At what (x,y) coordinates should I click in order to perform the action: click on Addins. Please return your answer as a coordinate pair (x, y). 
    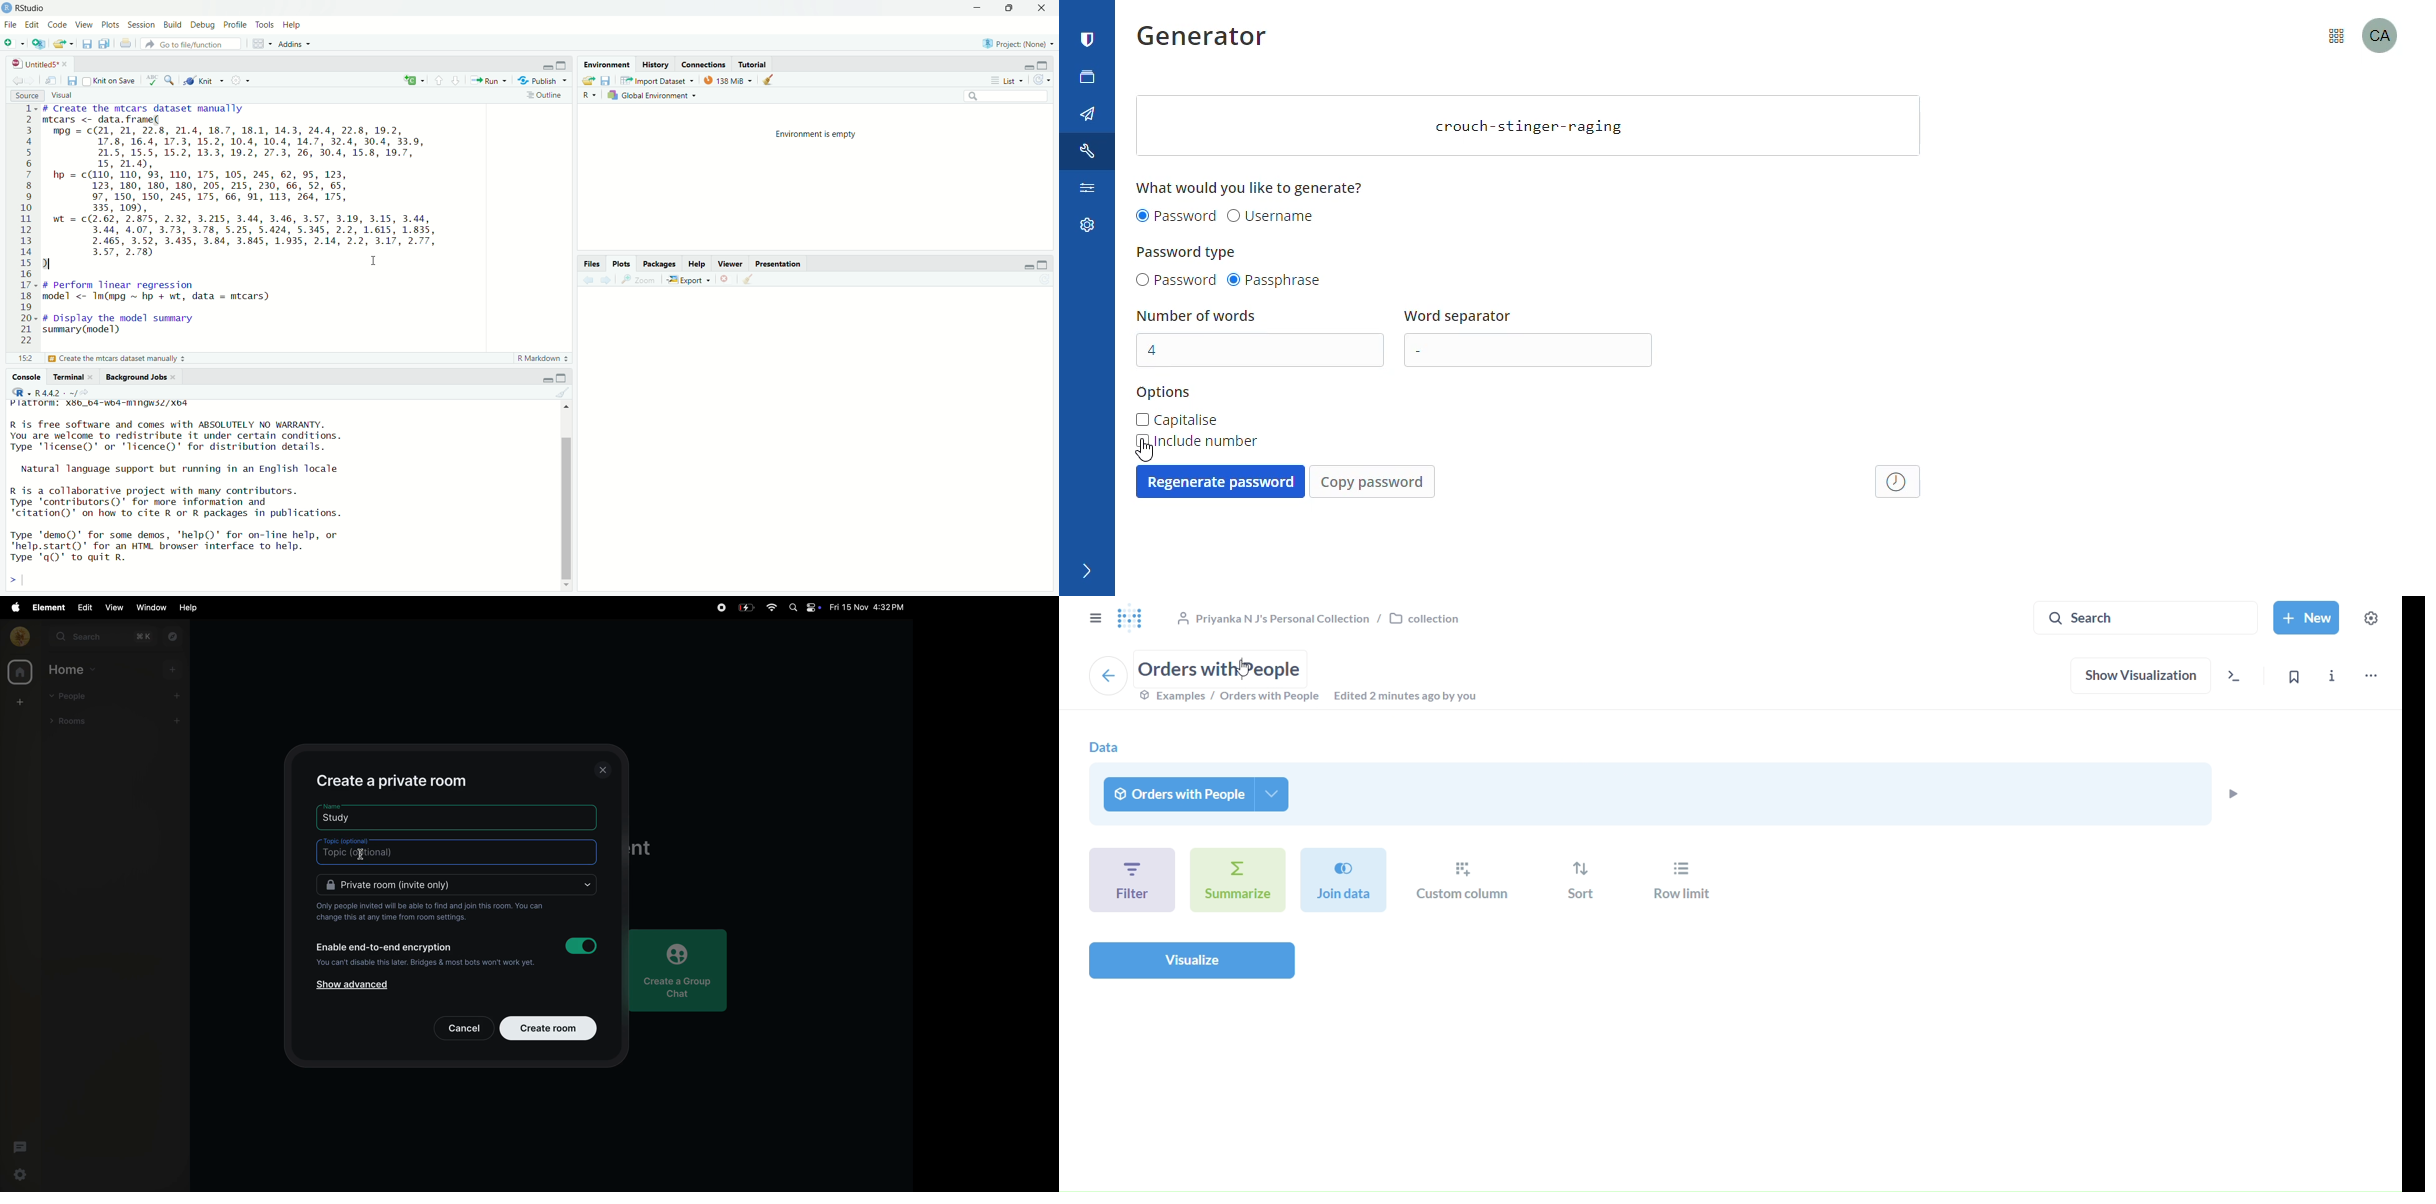
    Looking at the image, I should click on (291, 45).